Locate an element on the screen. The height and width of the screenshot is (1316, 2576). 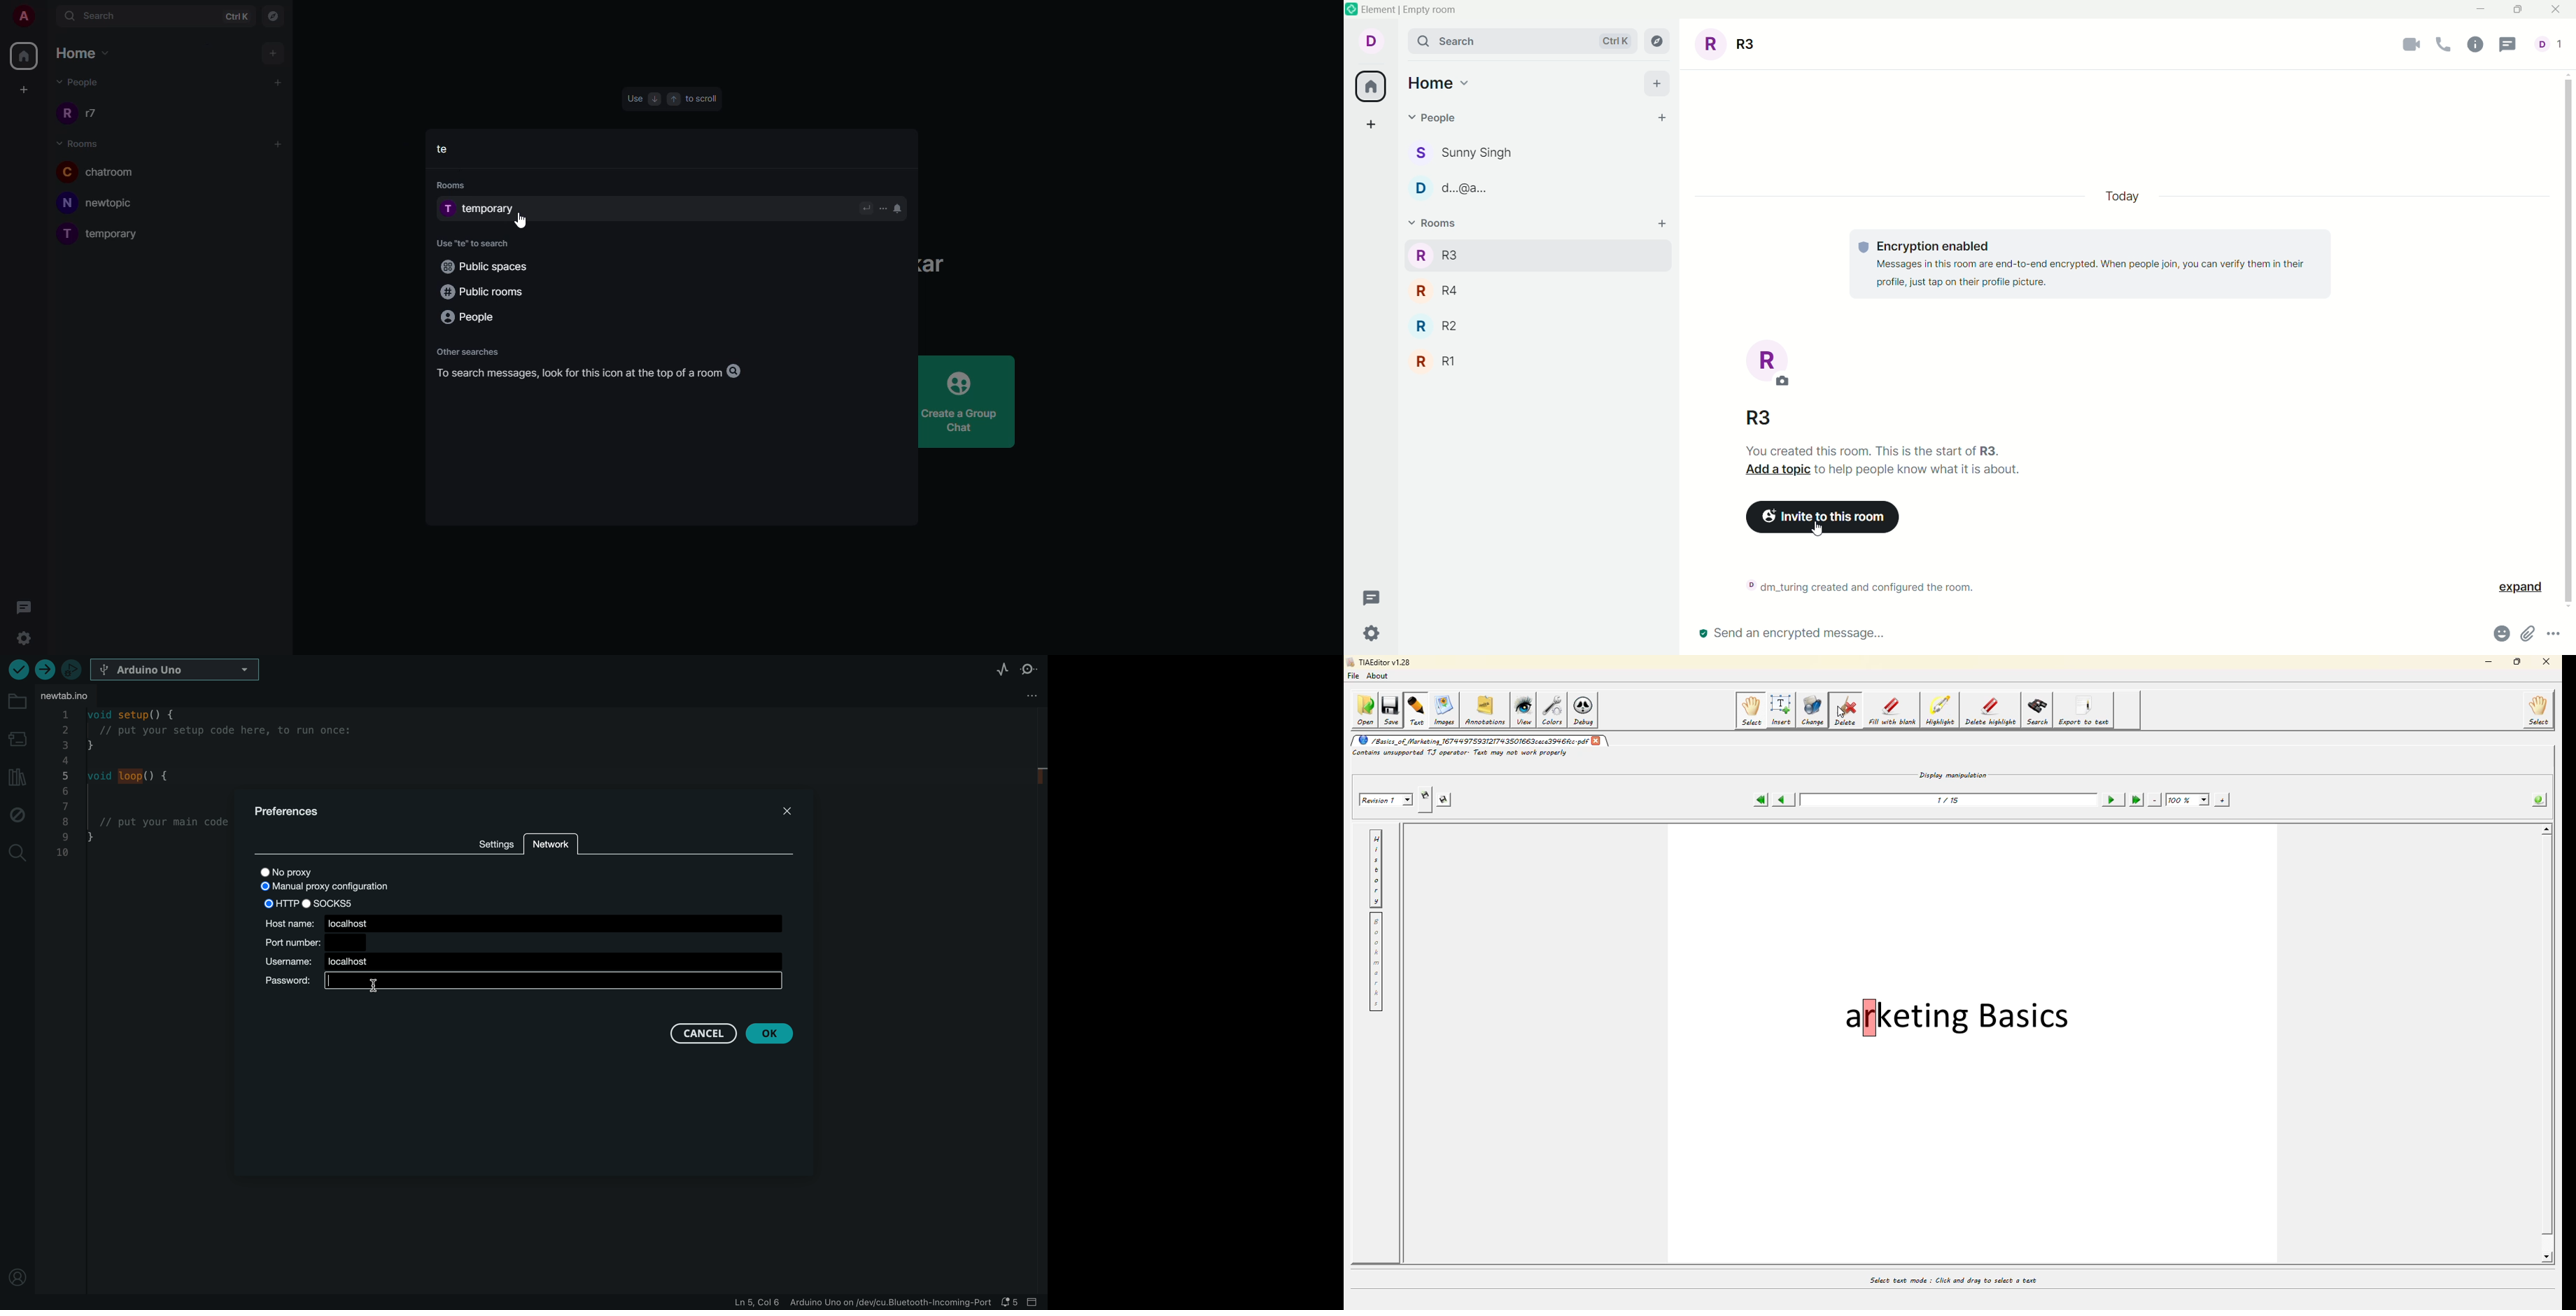
use te to search is located at coordinates (474, 243).